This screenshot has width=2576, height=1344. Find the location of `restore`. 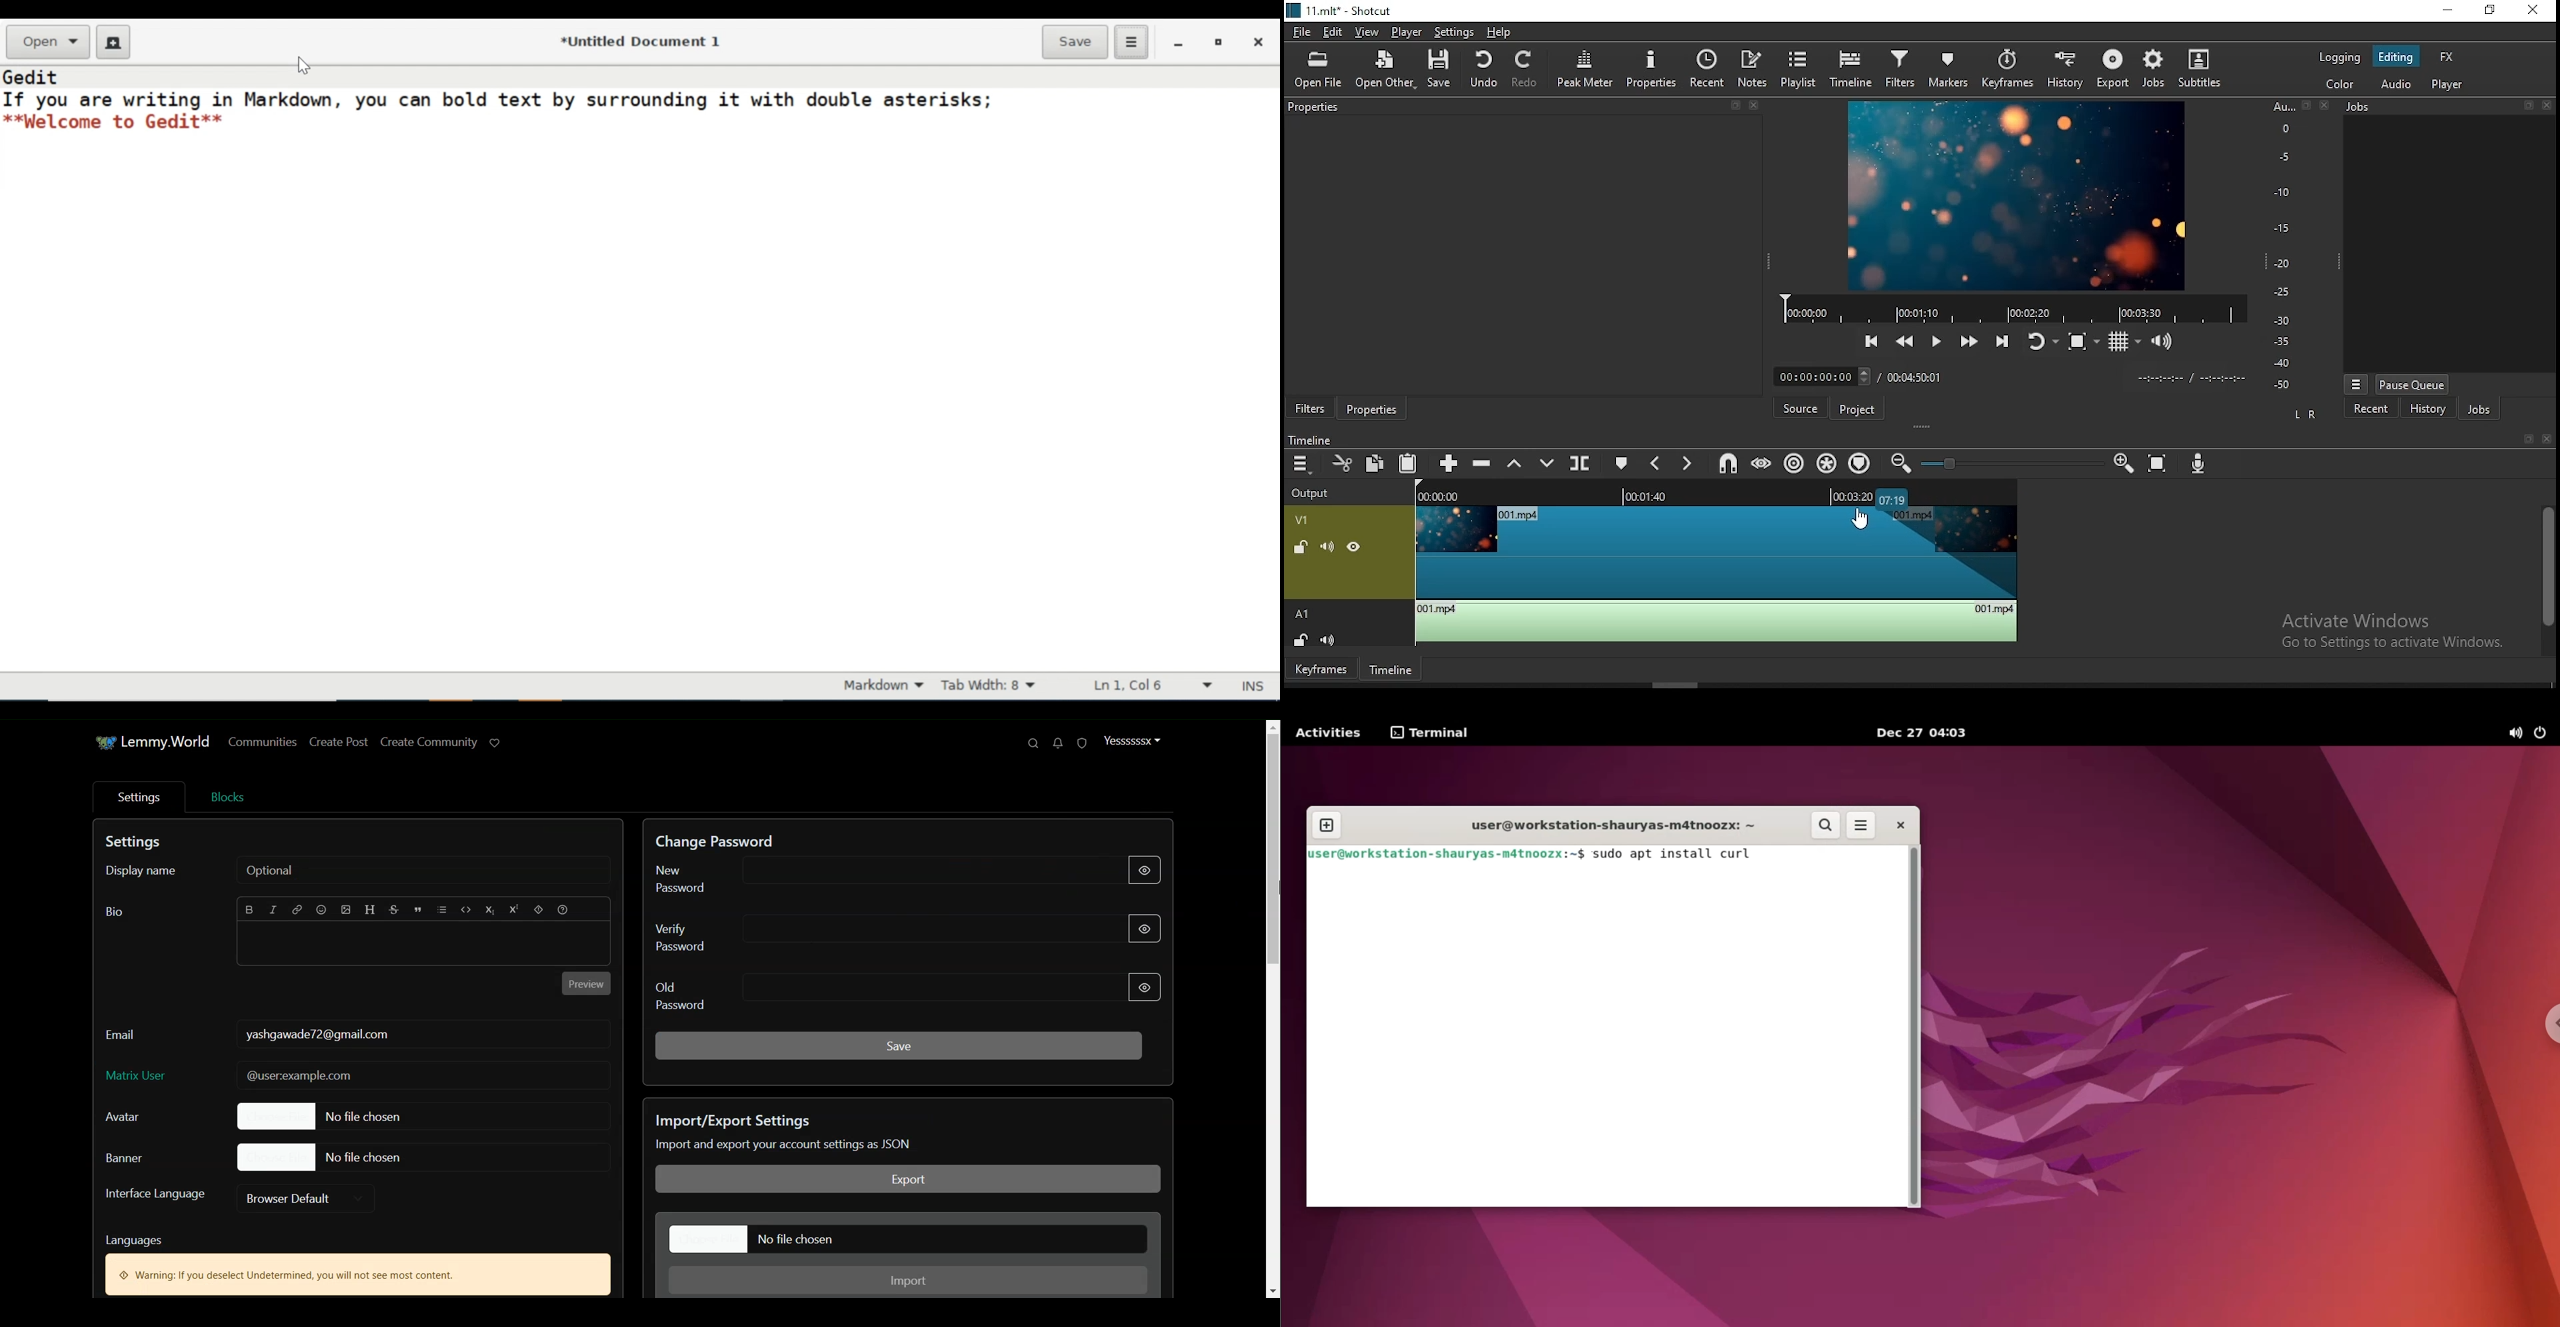

restore is located at coordinates (2490, 11).